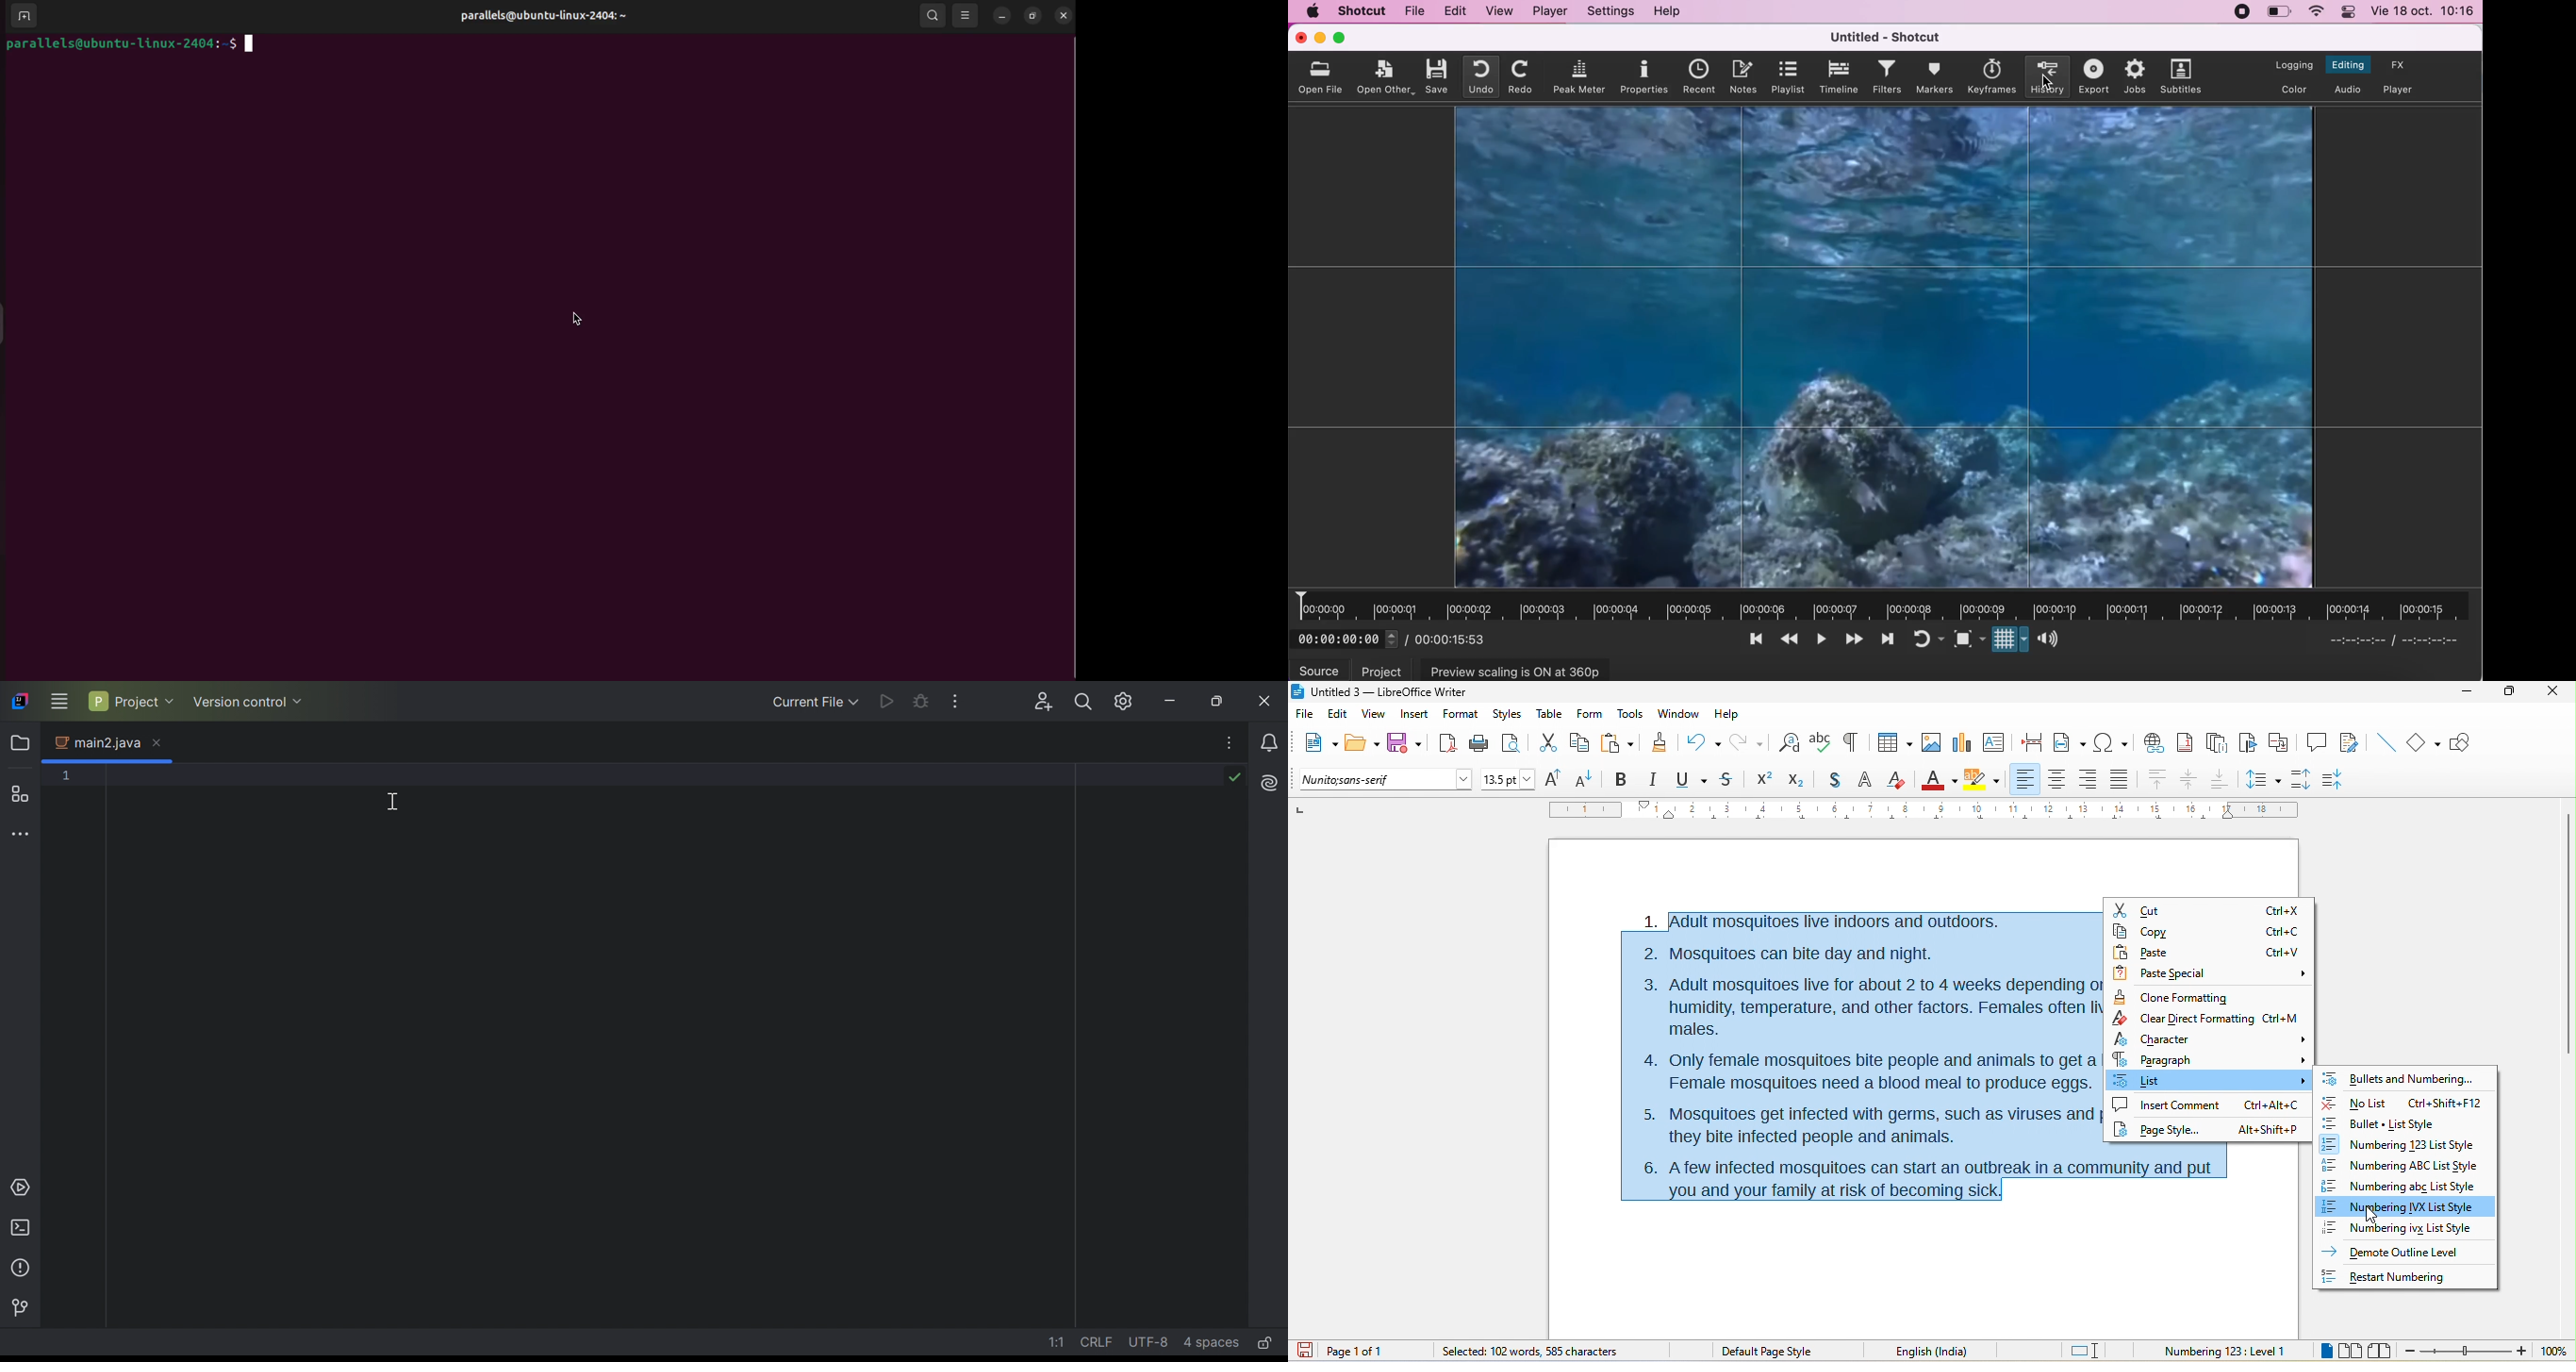 This screenshot has width=2576, height=1372. Describe the element at coordinates (1828, 781) in the screenshot. I see `shadow` at that location.